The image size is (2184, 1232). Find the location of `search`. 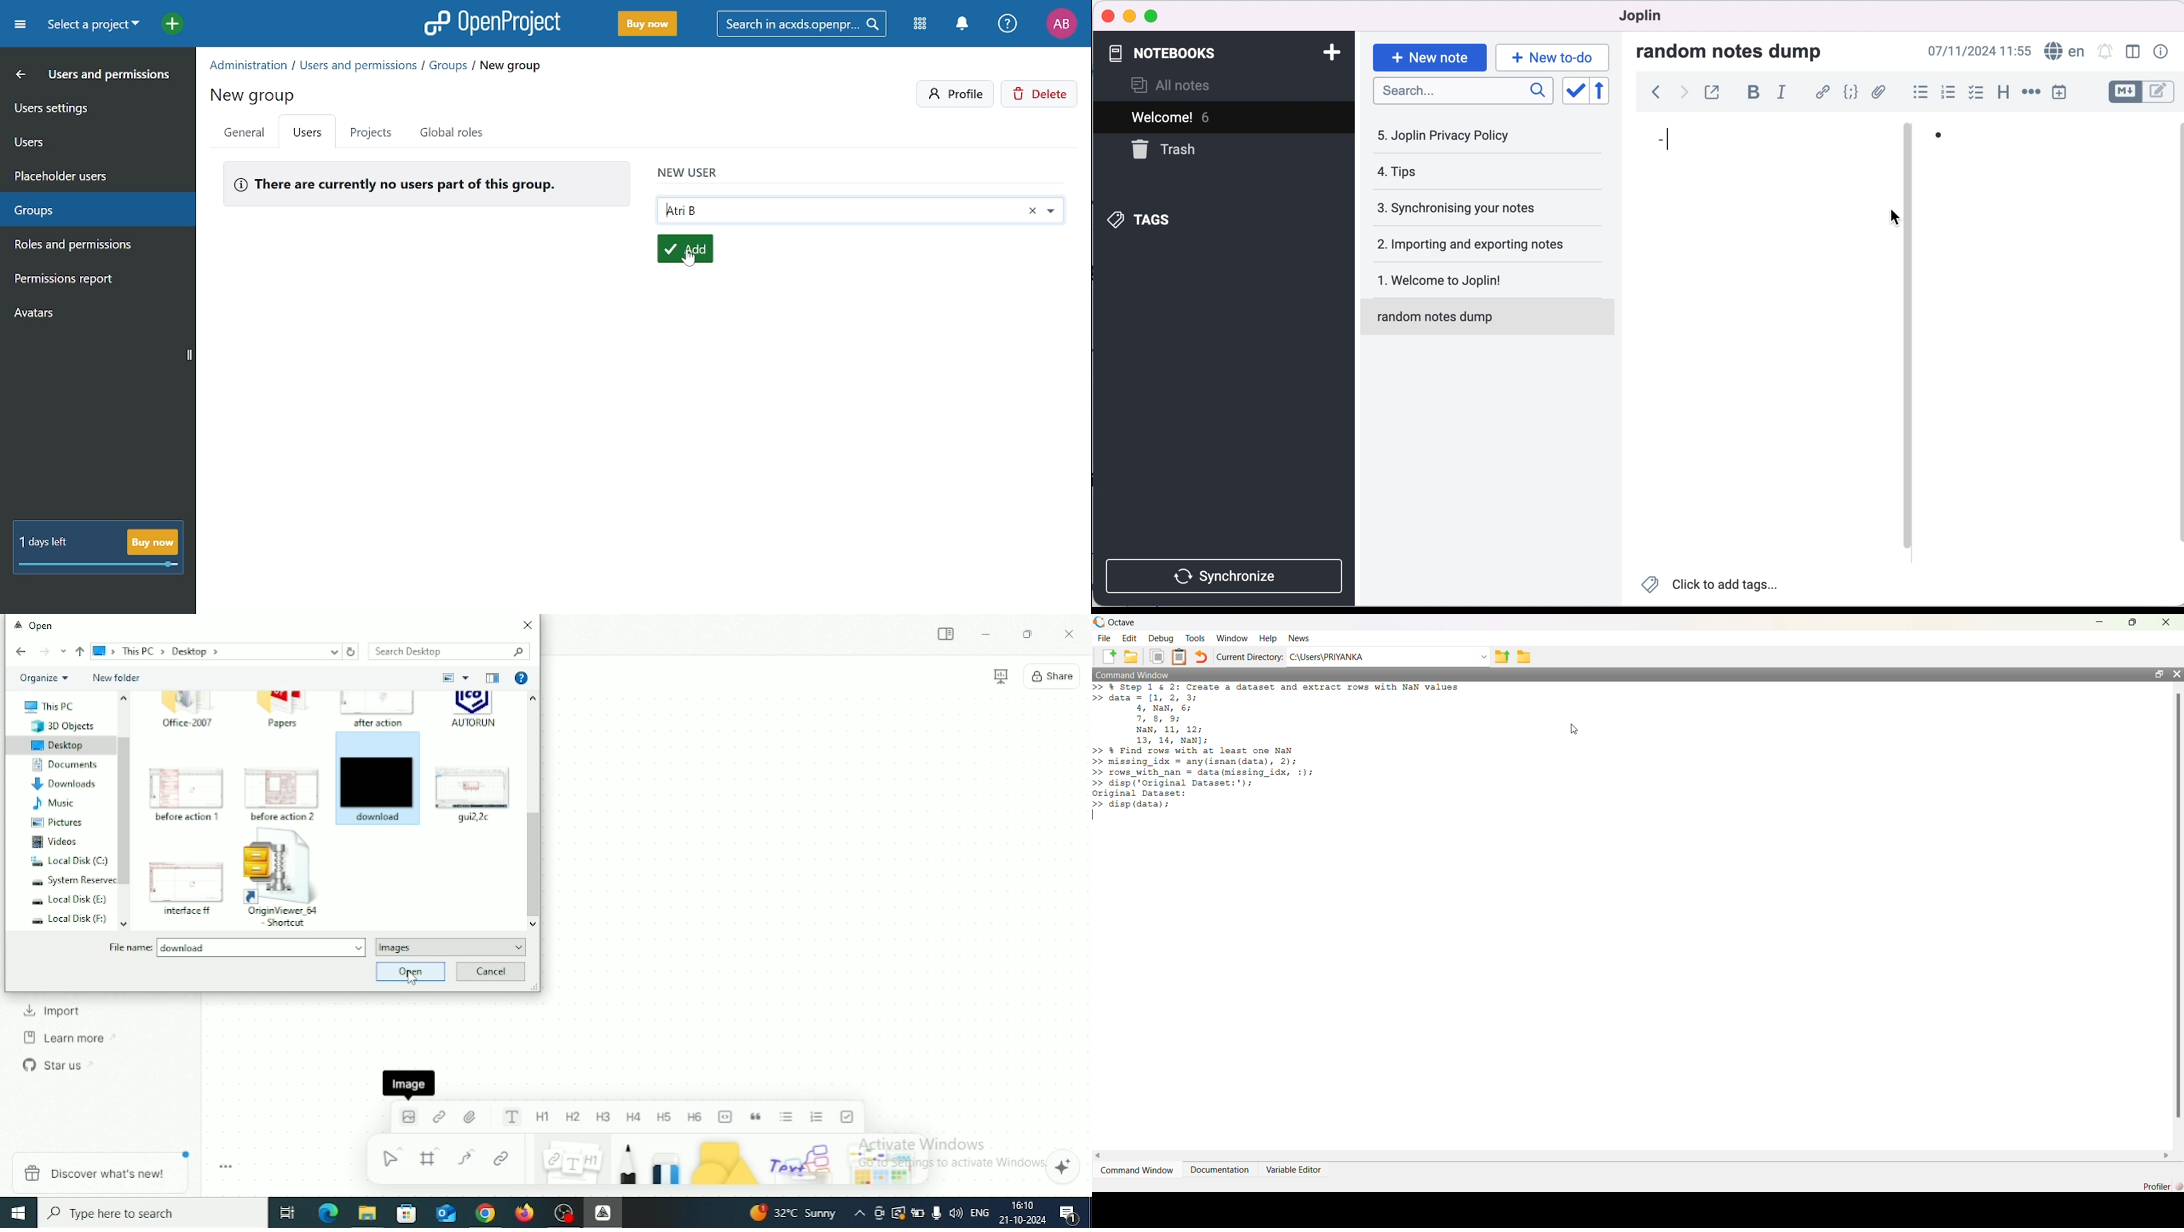

search is located at coordinates (1464, 95).